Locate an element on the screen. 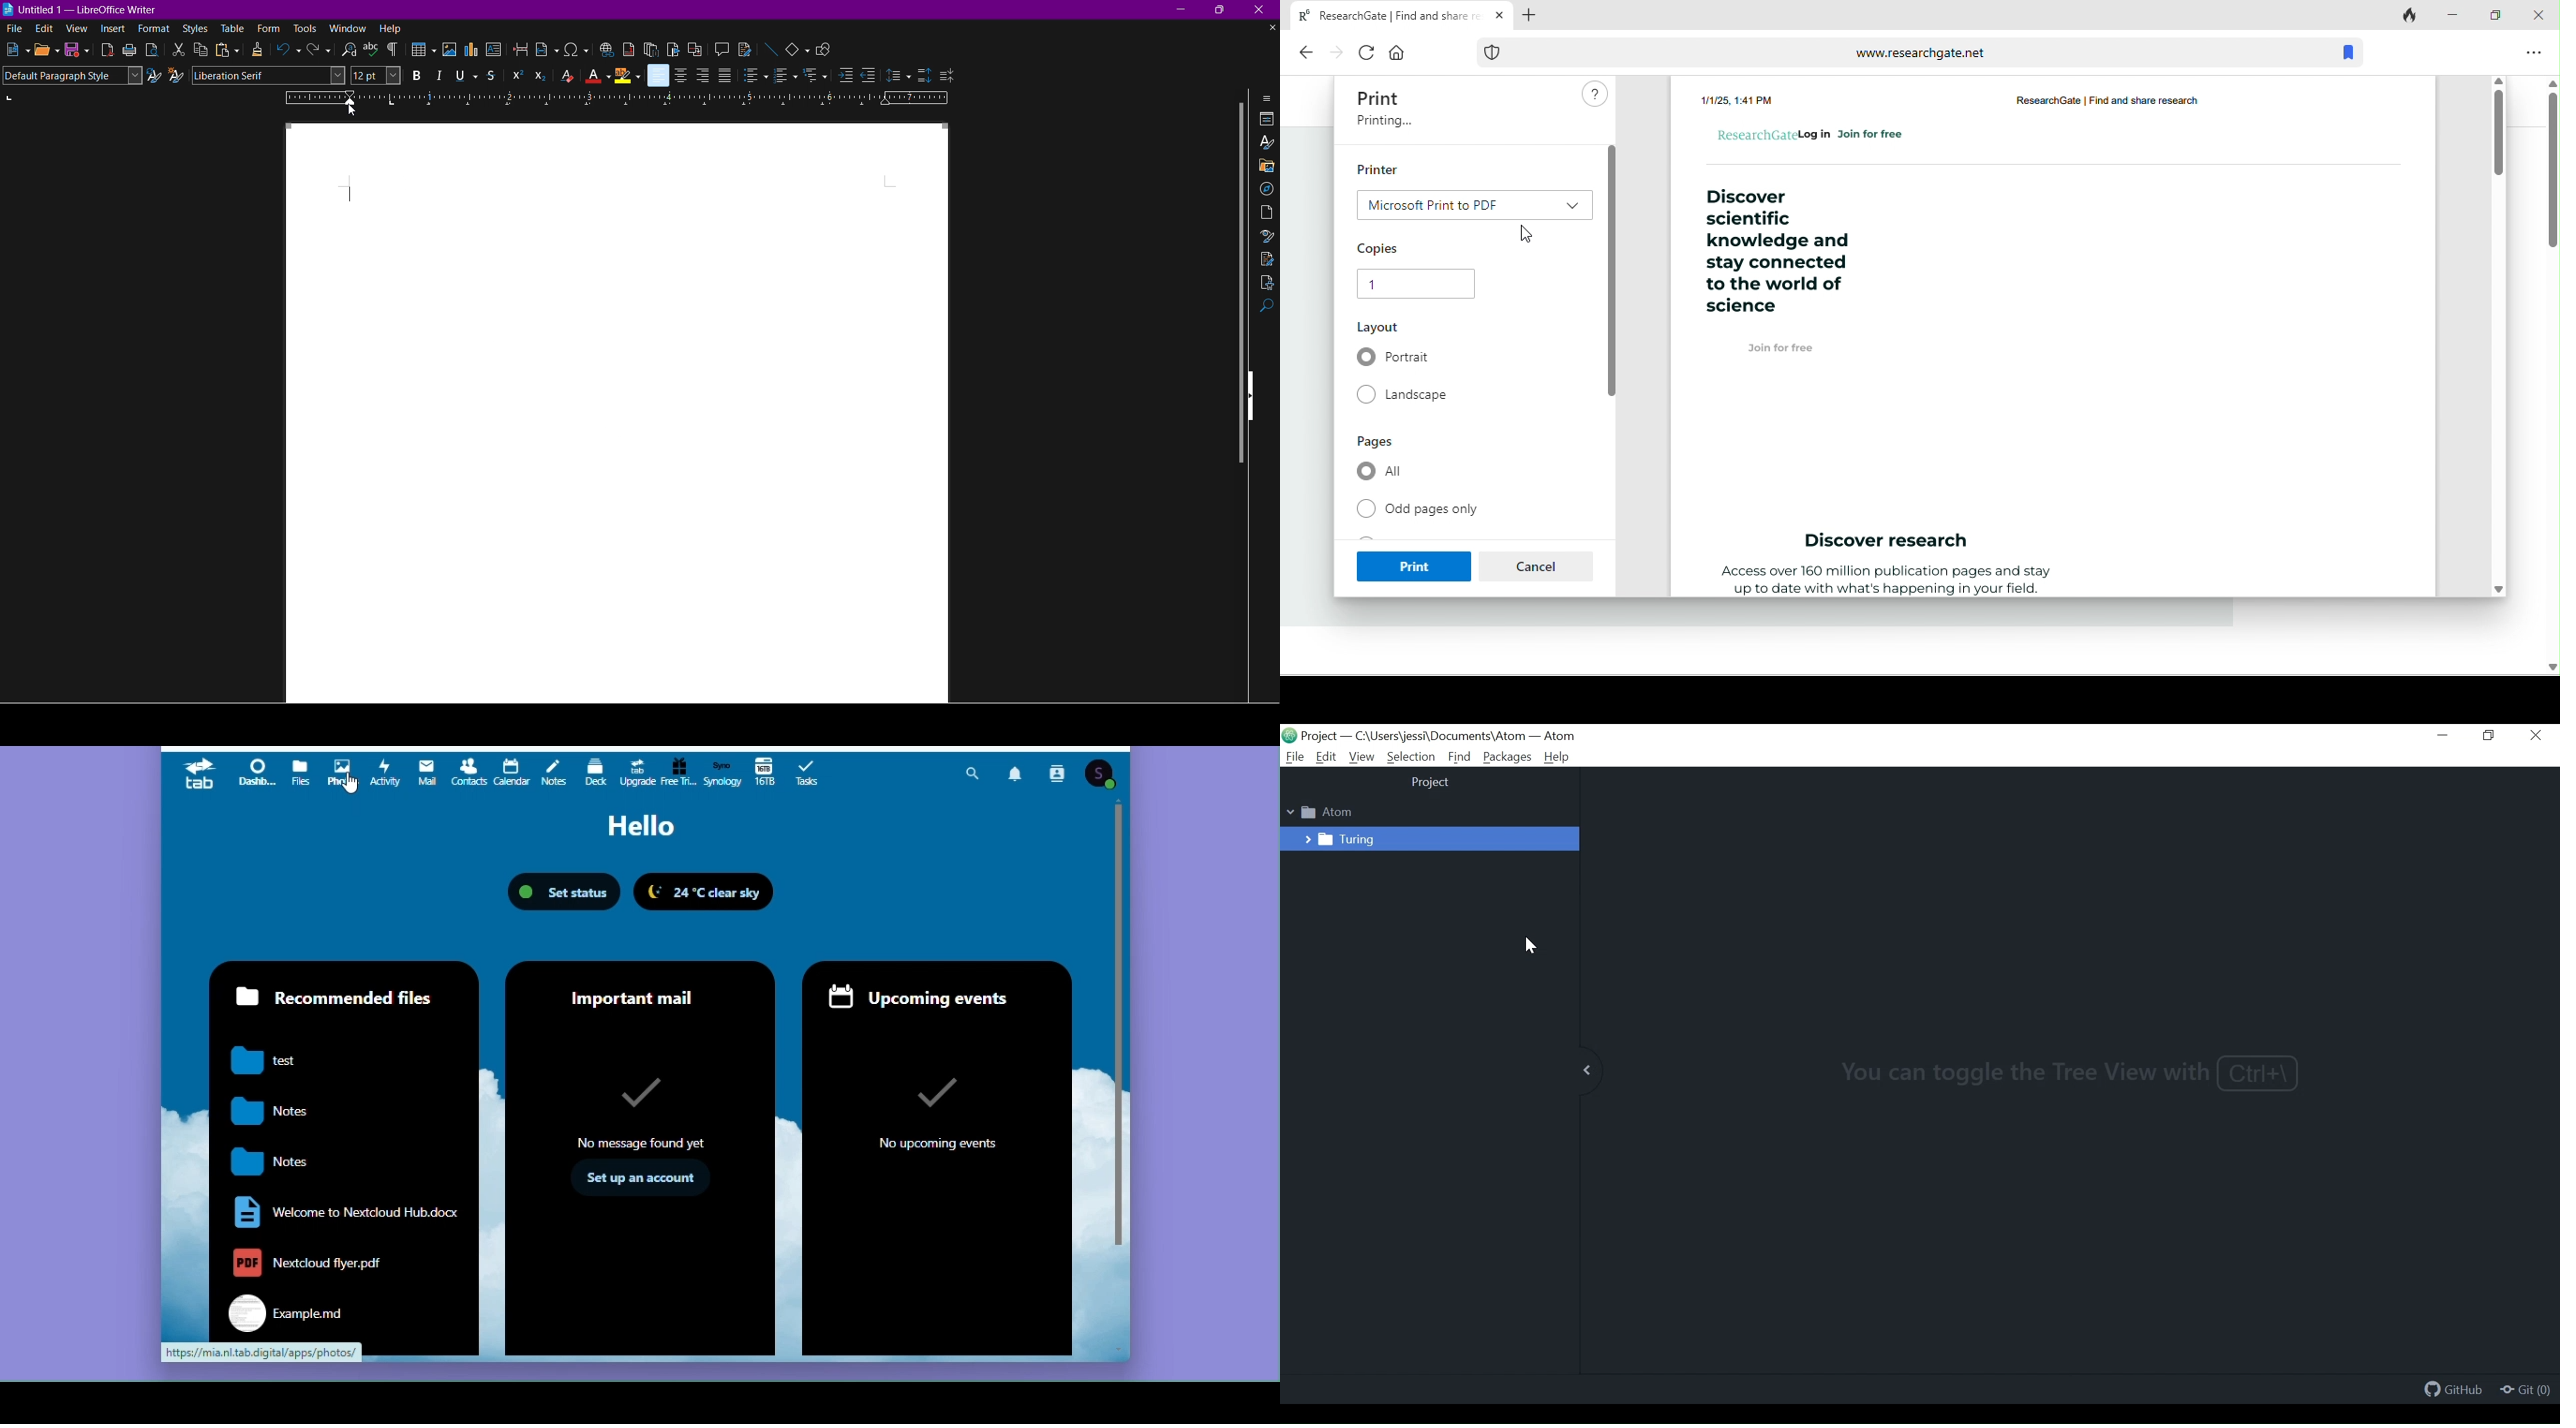  Github is located at coordinates (2455, 1391).